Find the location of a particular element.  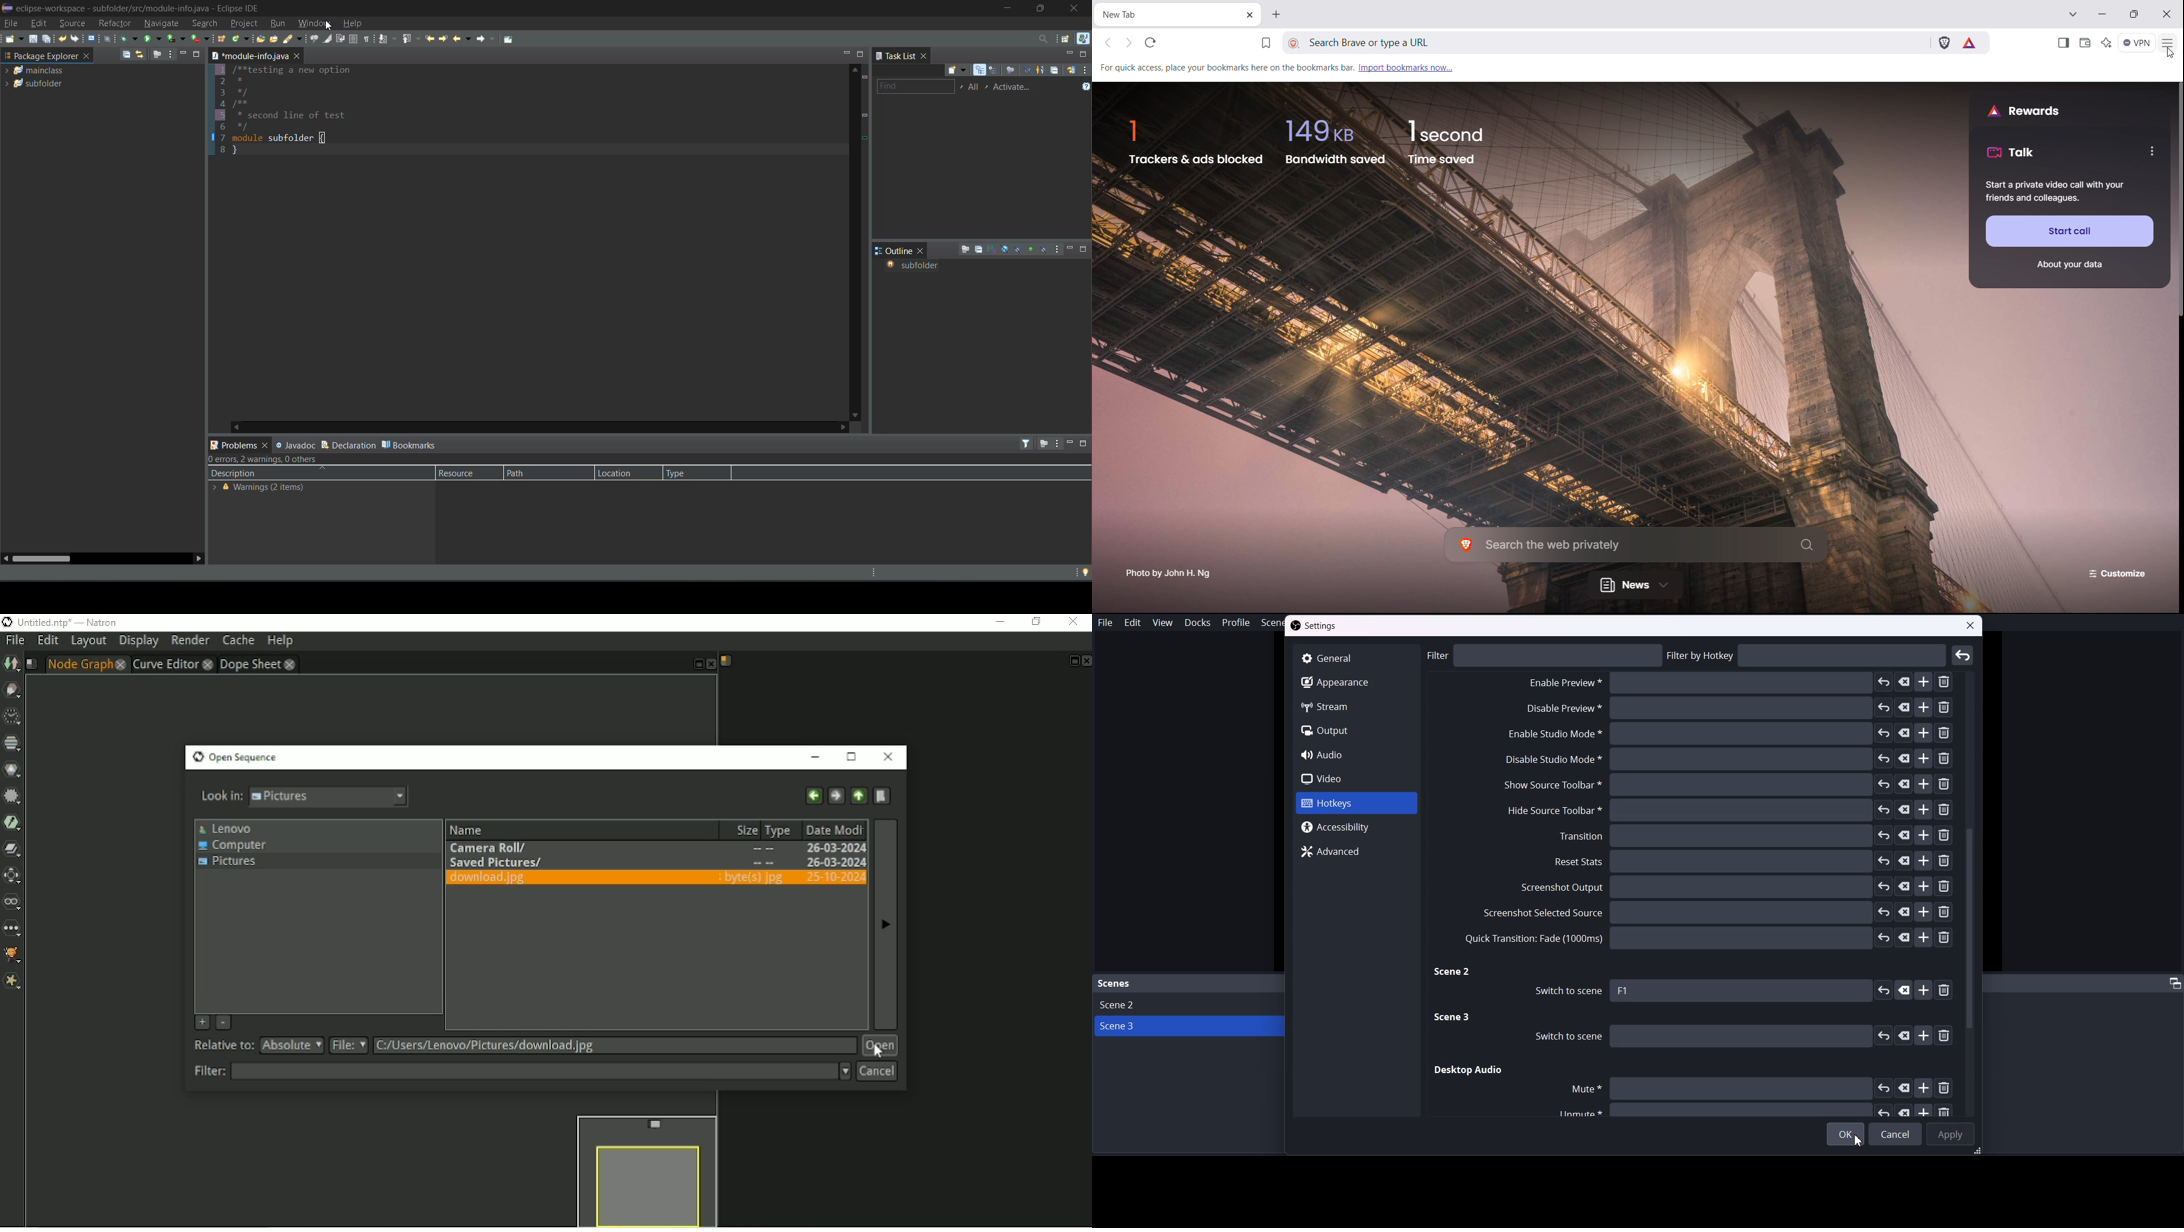

open task is located at coordinates (276, 39).